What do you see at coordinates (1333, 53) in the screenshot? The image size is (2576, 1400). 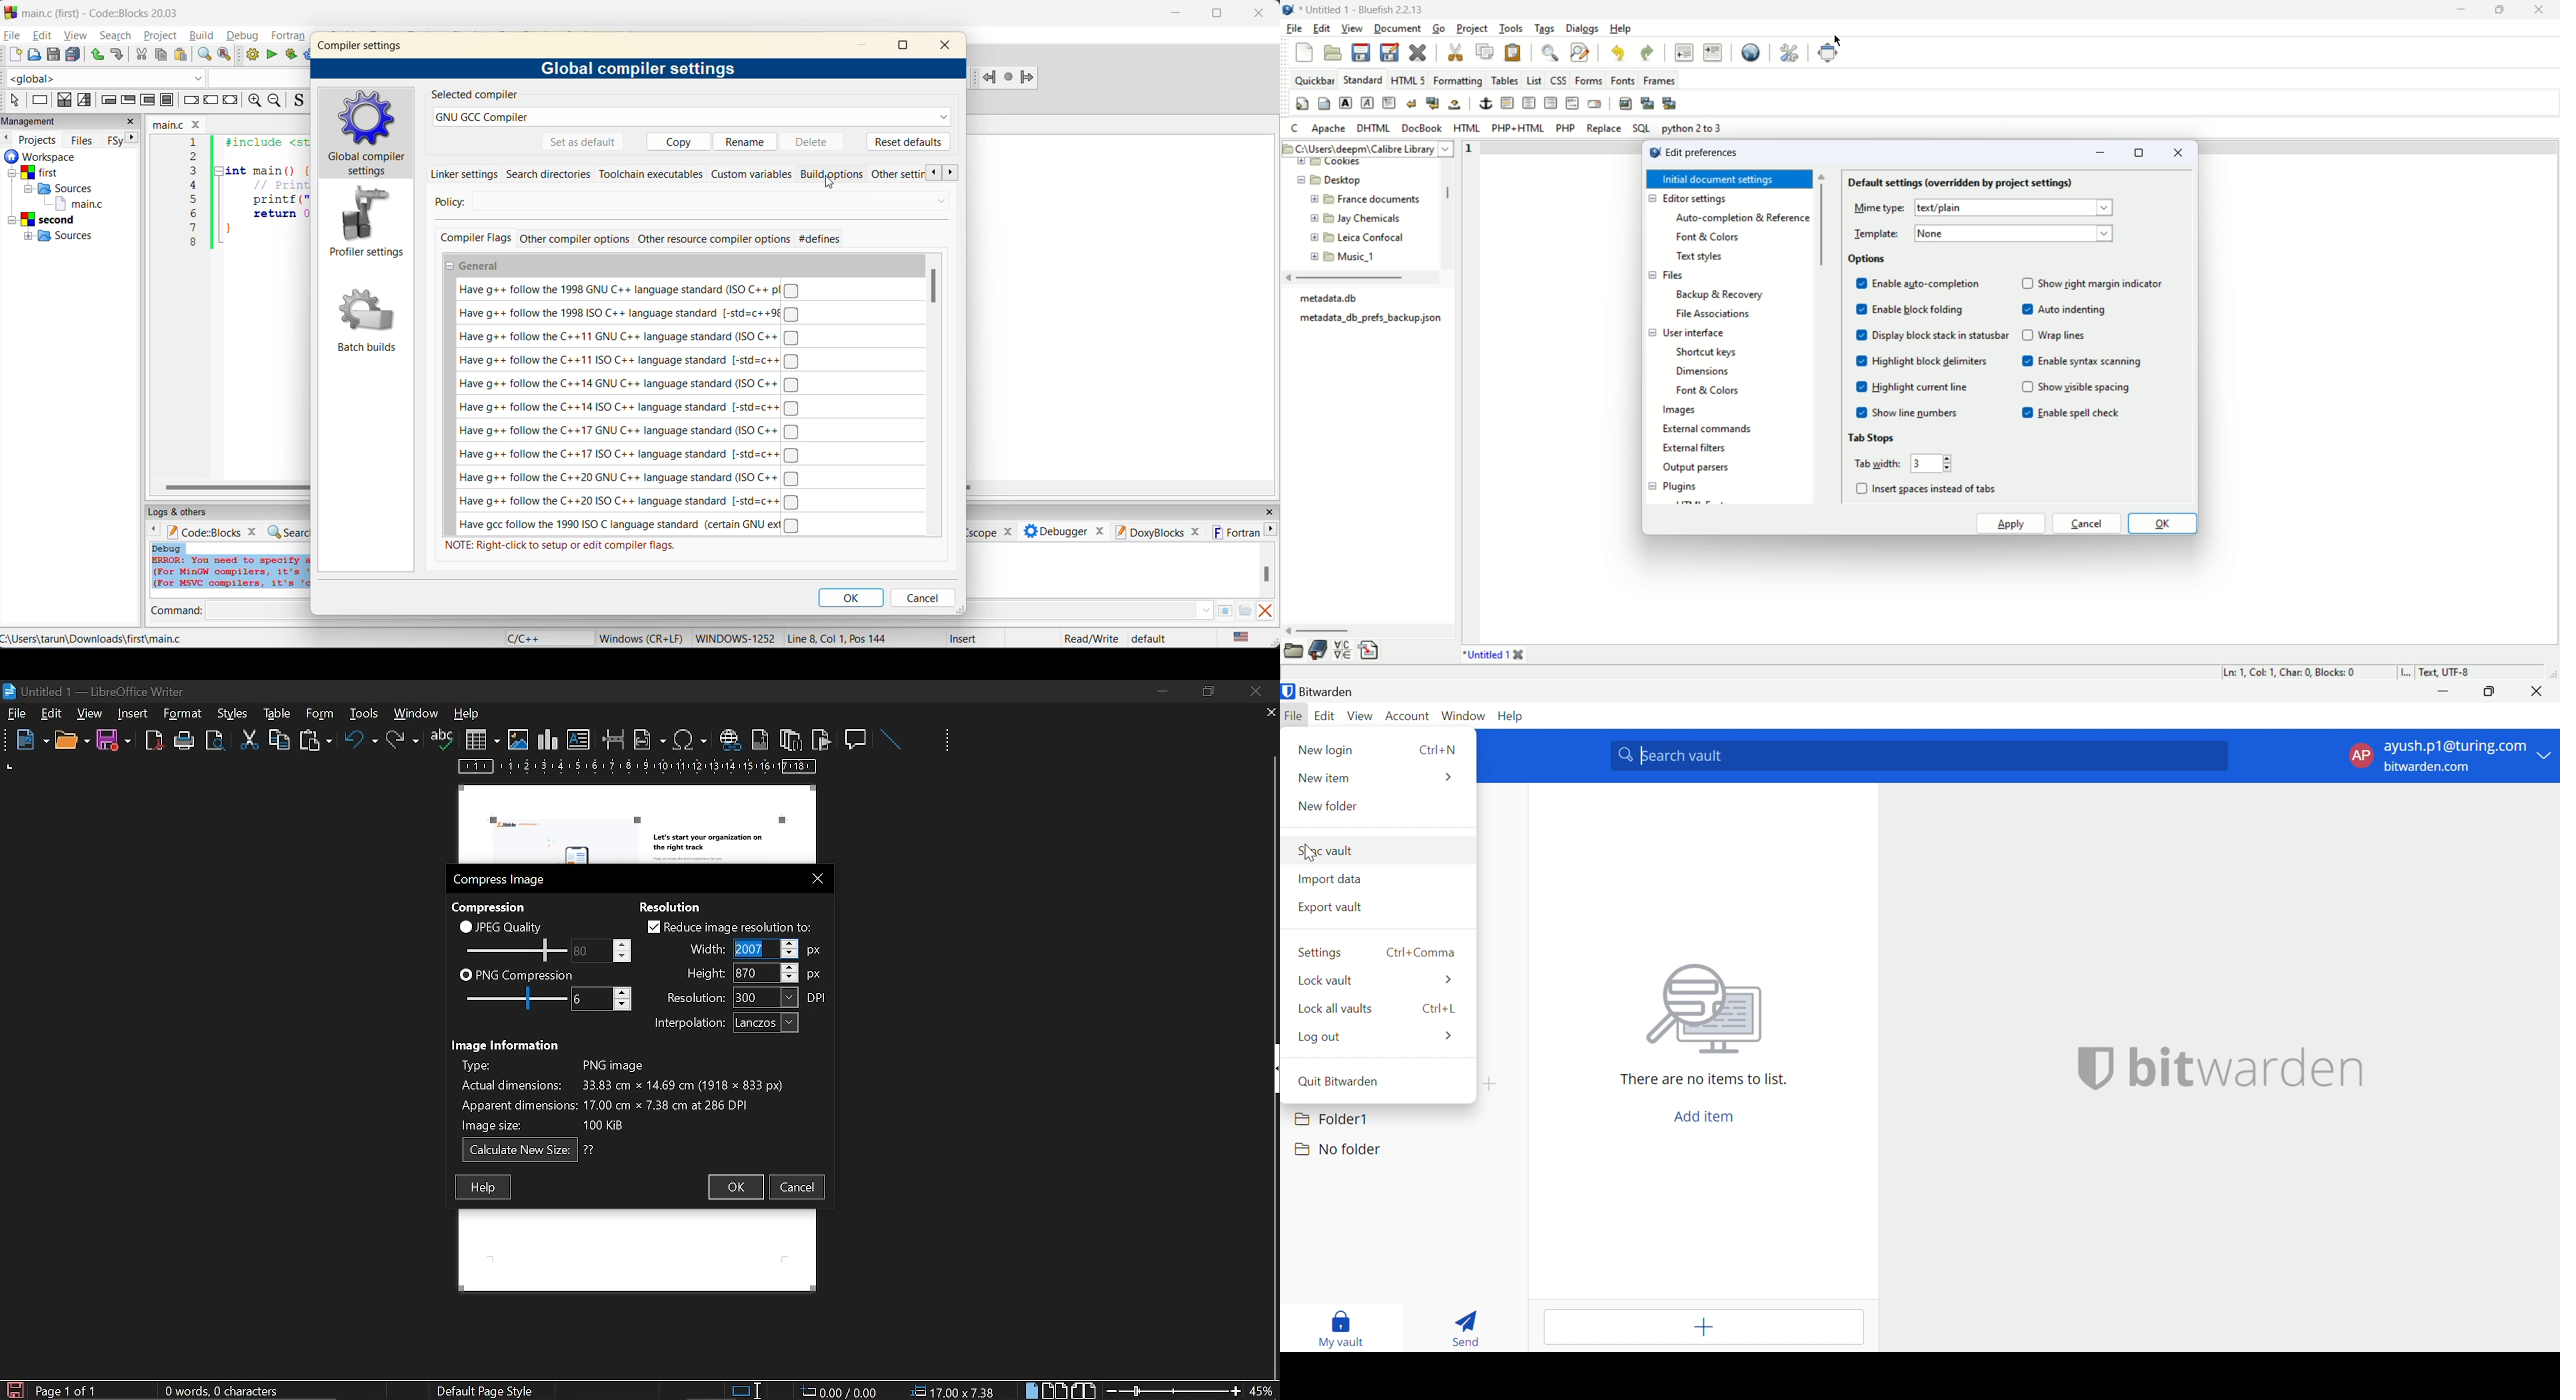 I see `open file` at bounding box center [1333, 53].